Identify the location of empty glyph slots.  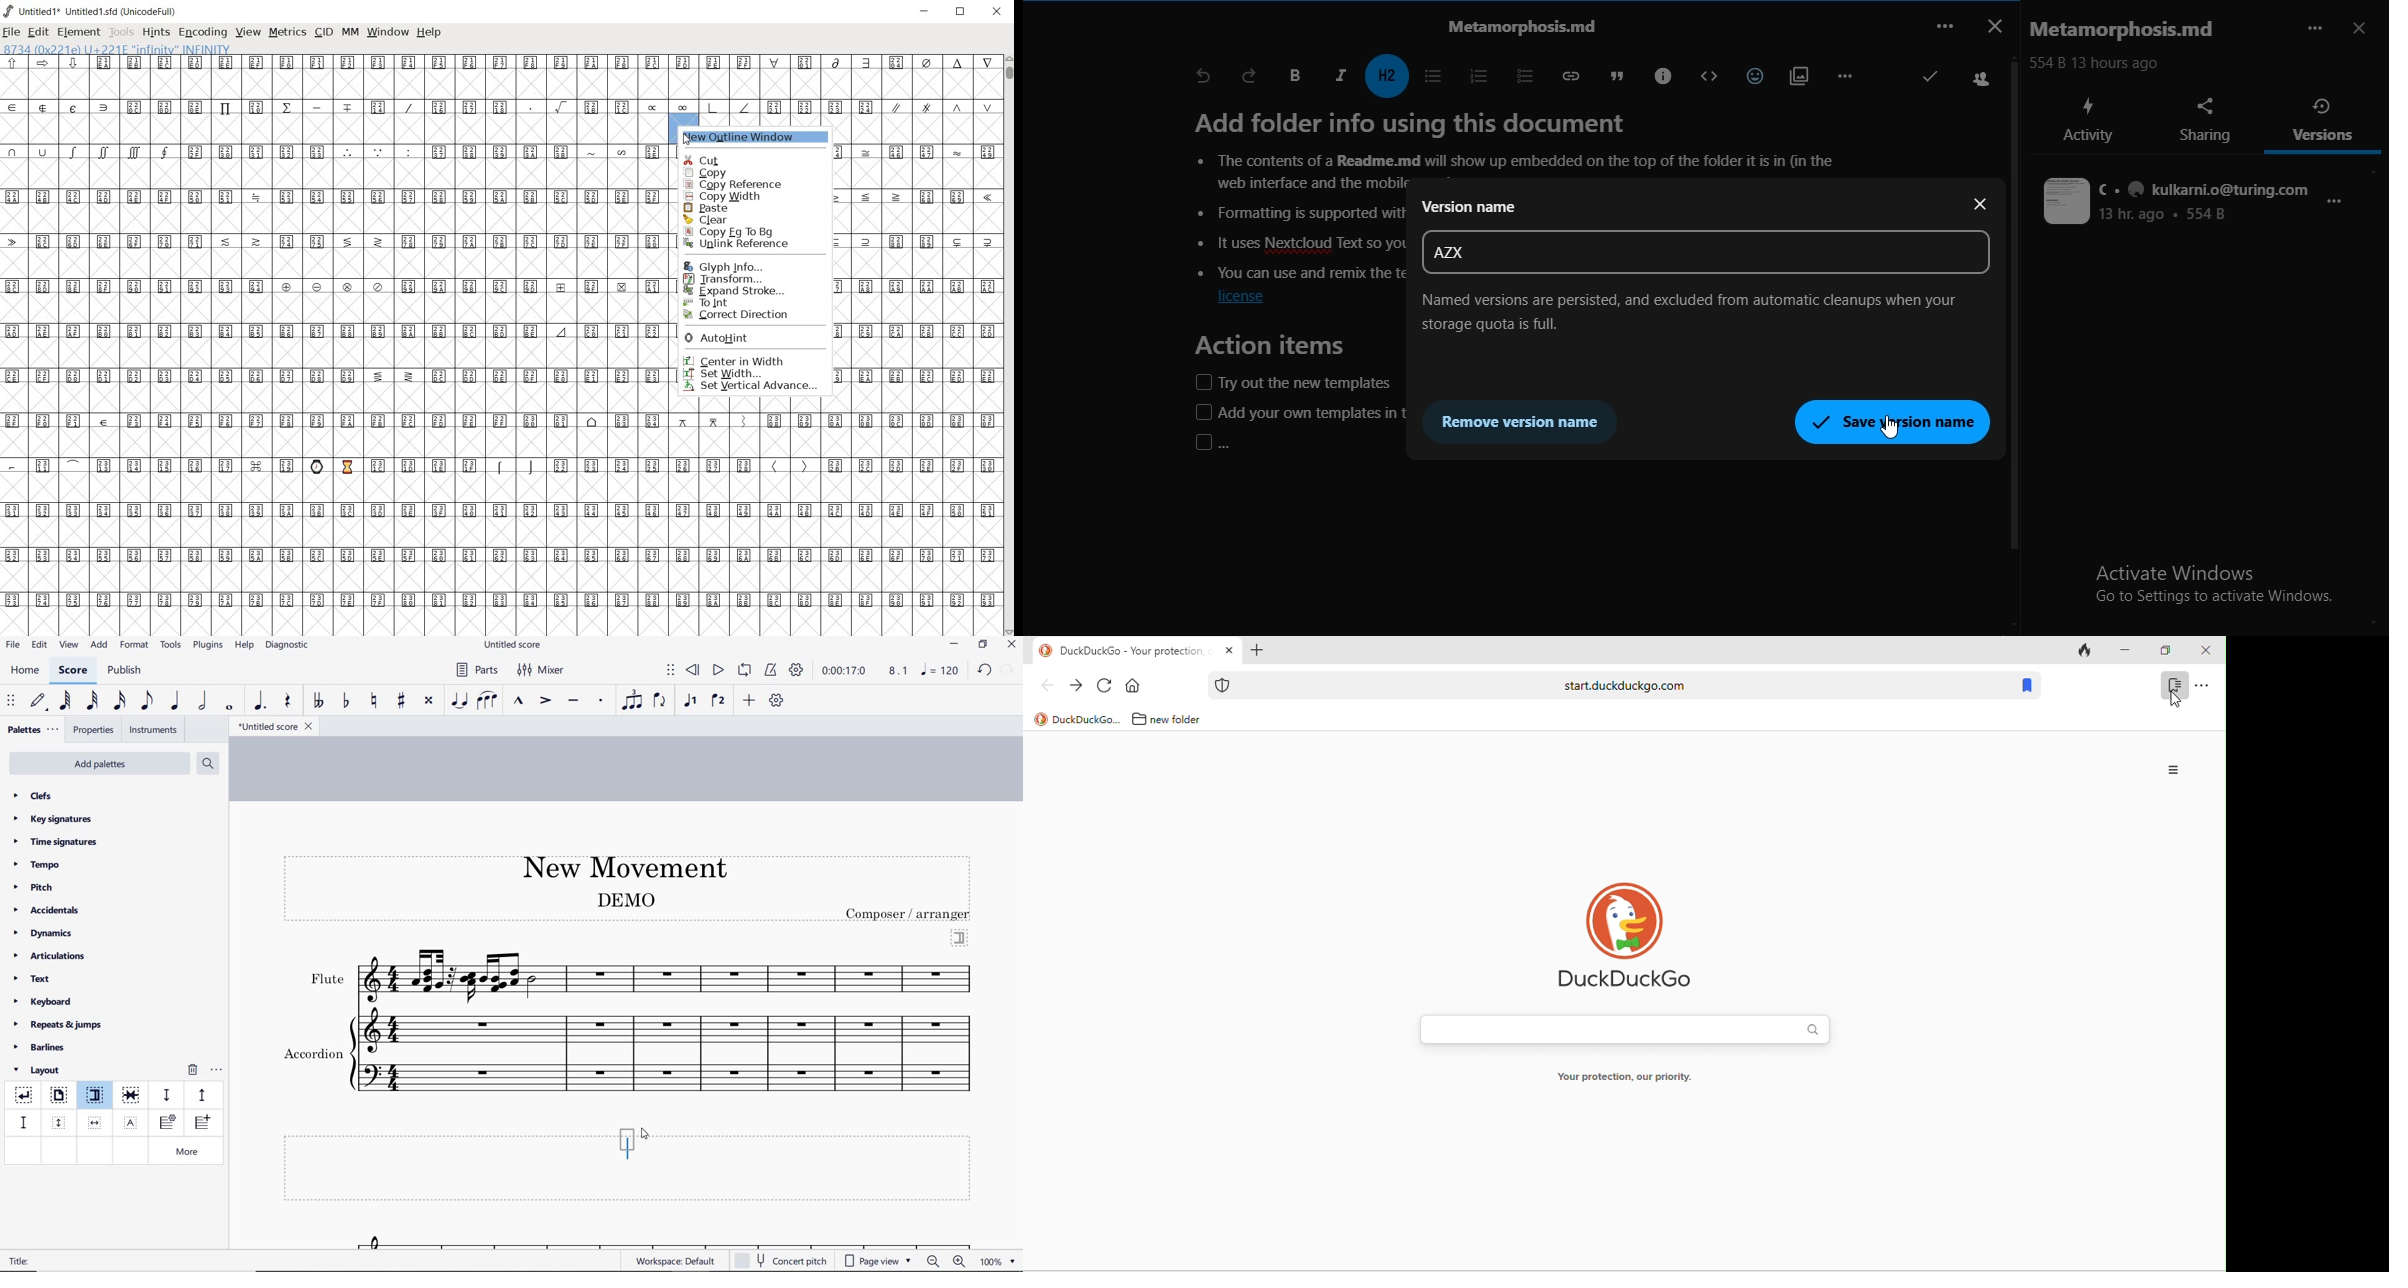
(338, 220).